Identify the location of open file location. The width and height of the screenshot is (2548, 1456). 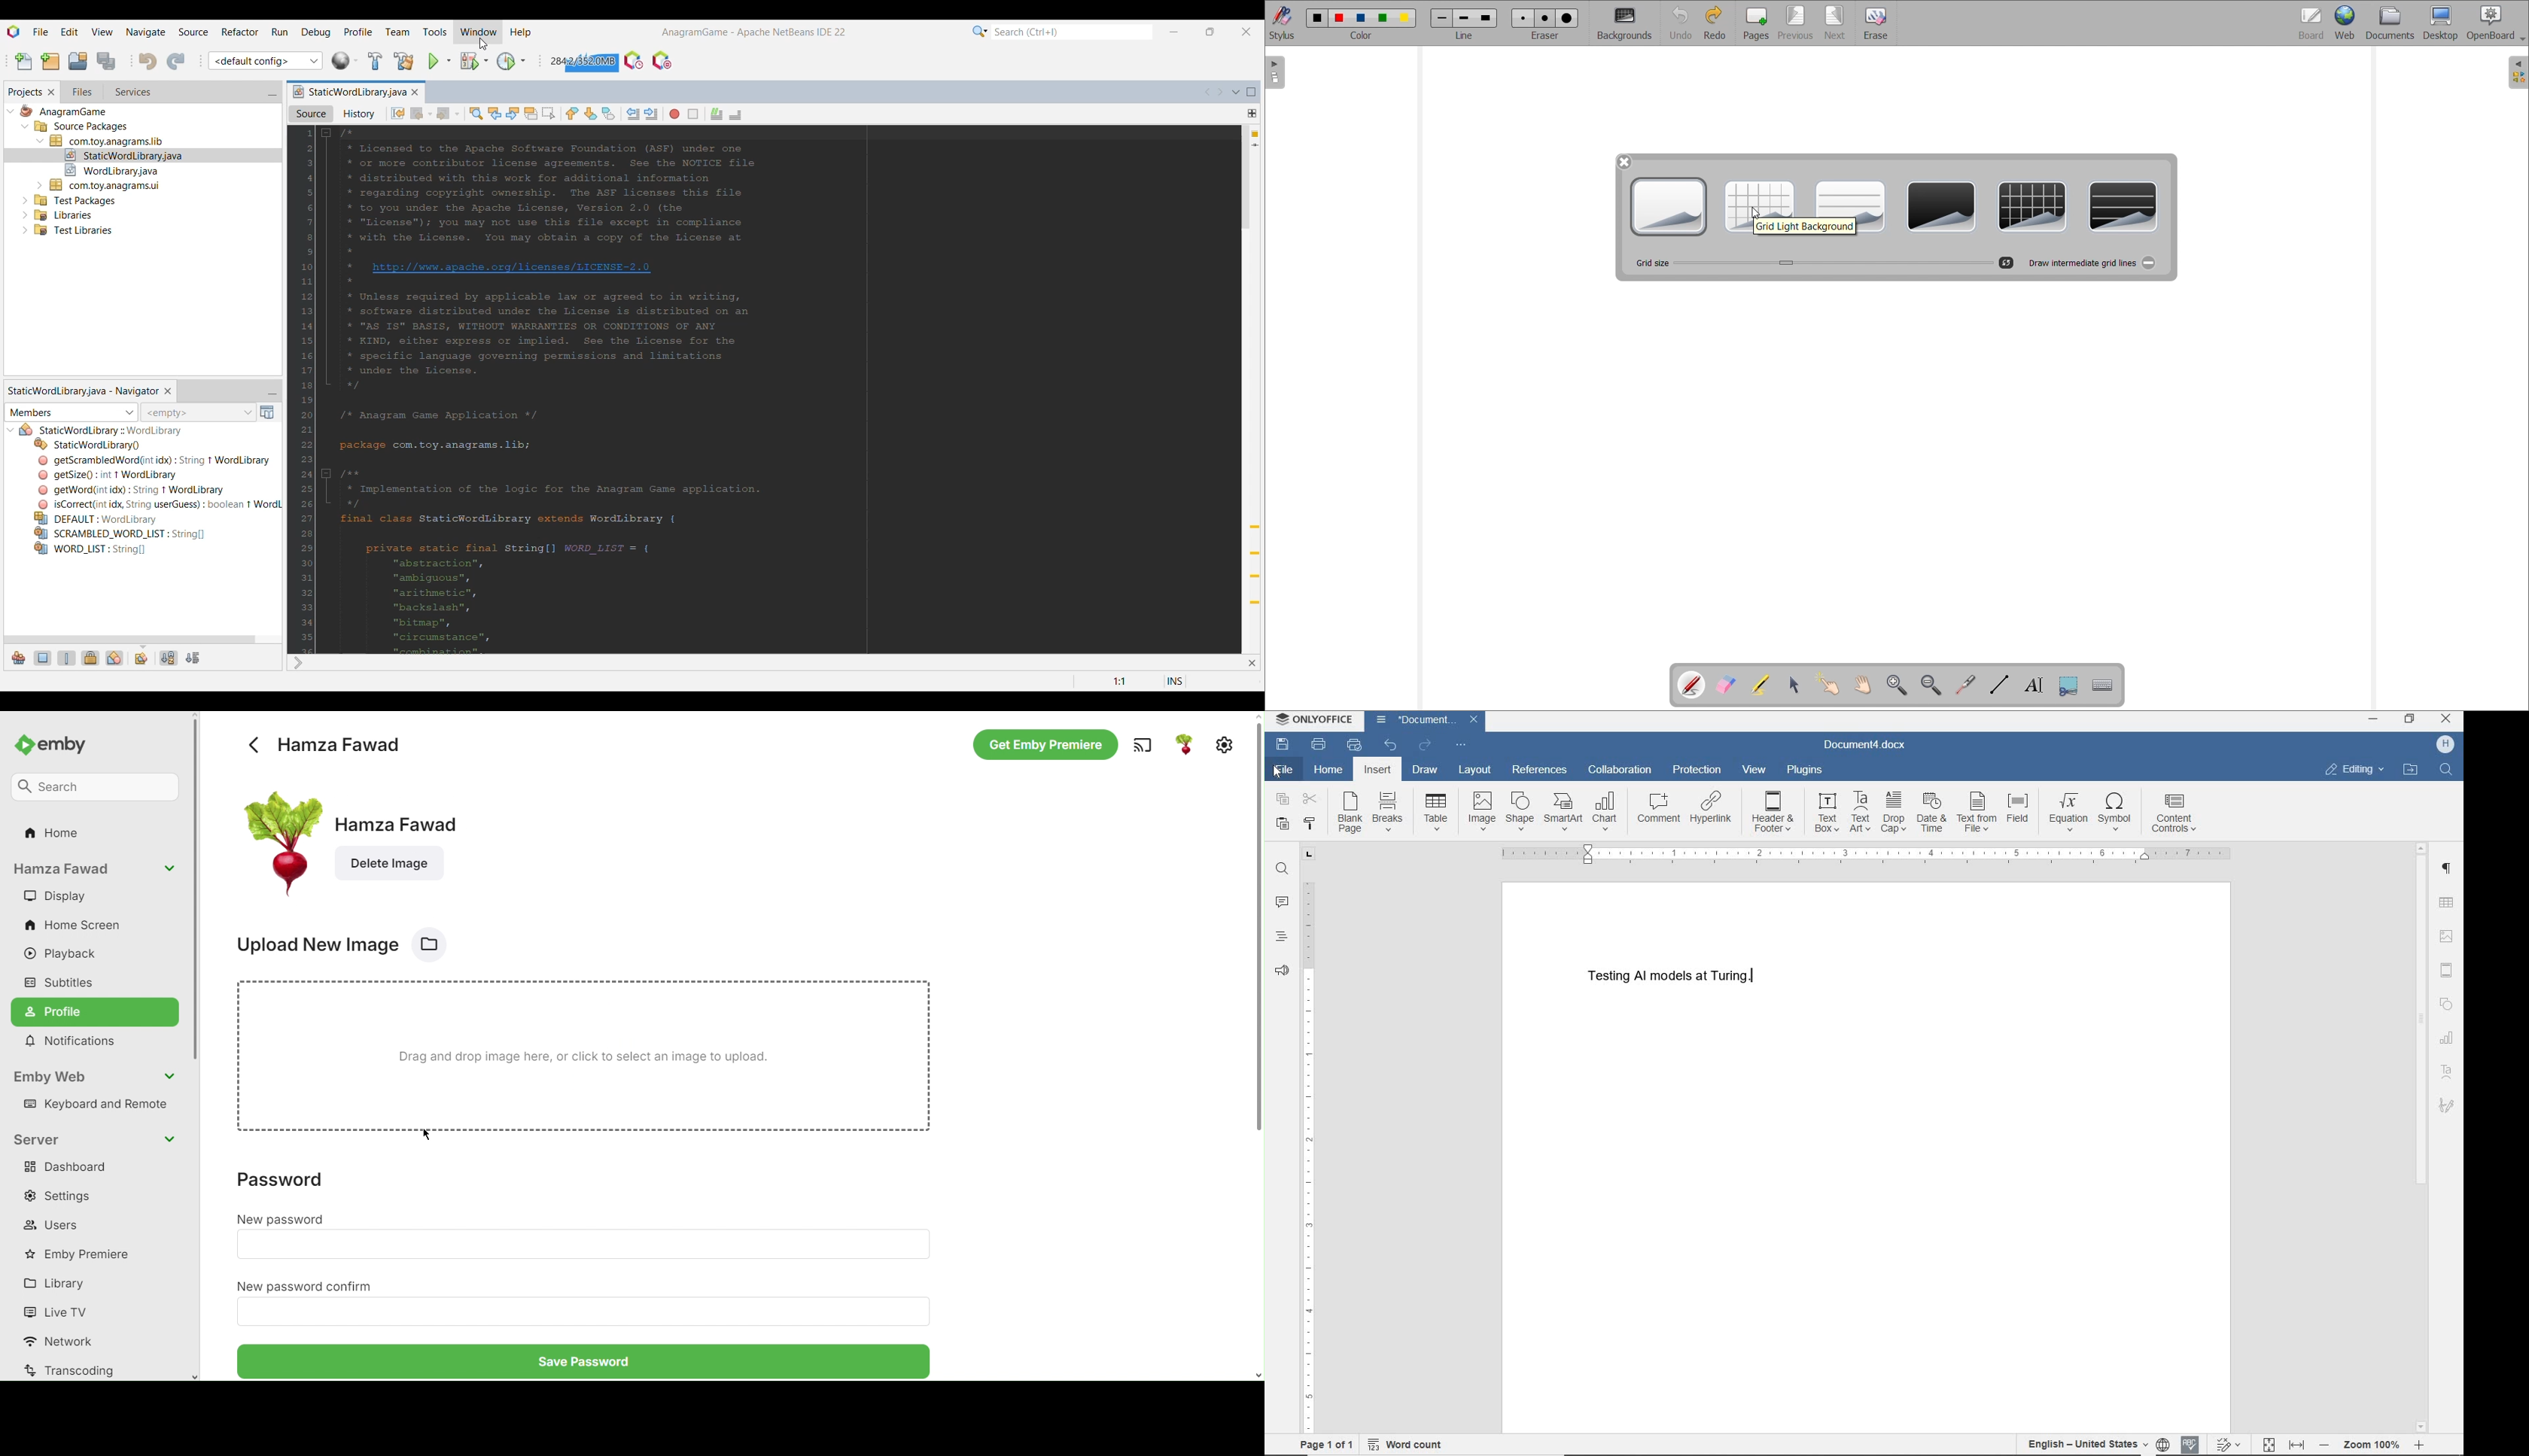
(2411, 771).